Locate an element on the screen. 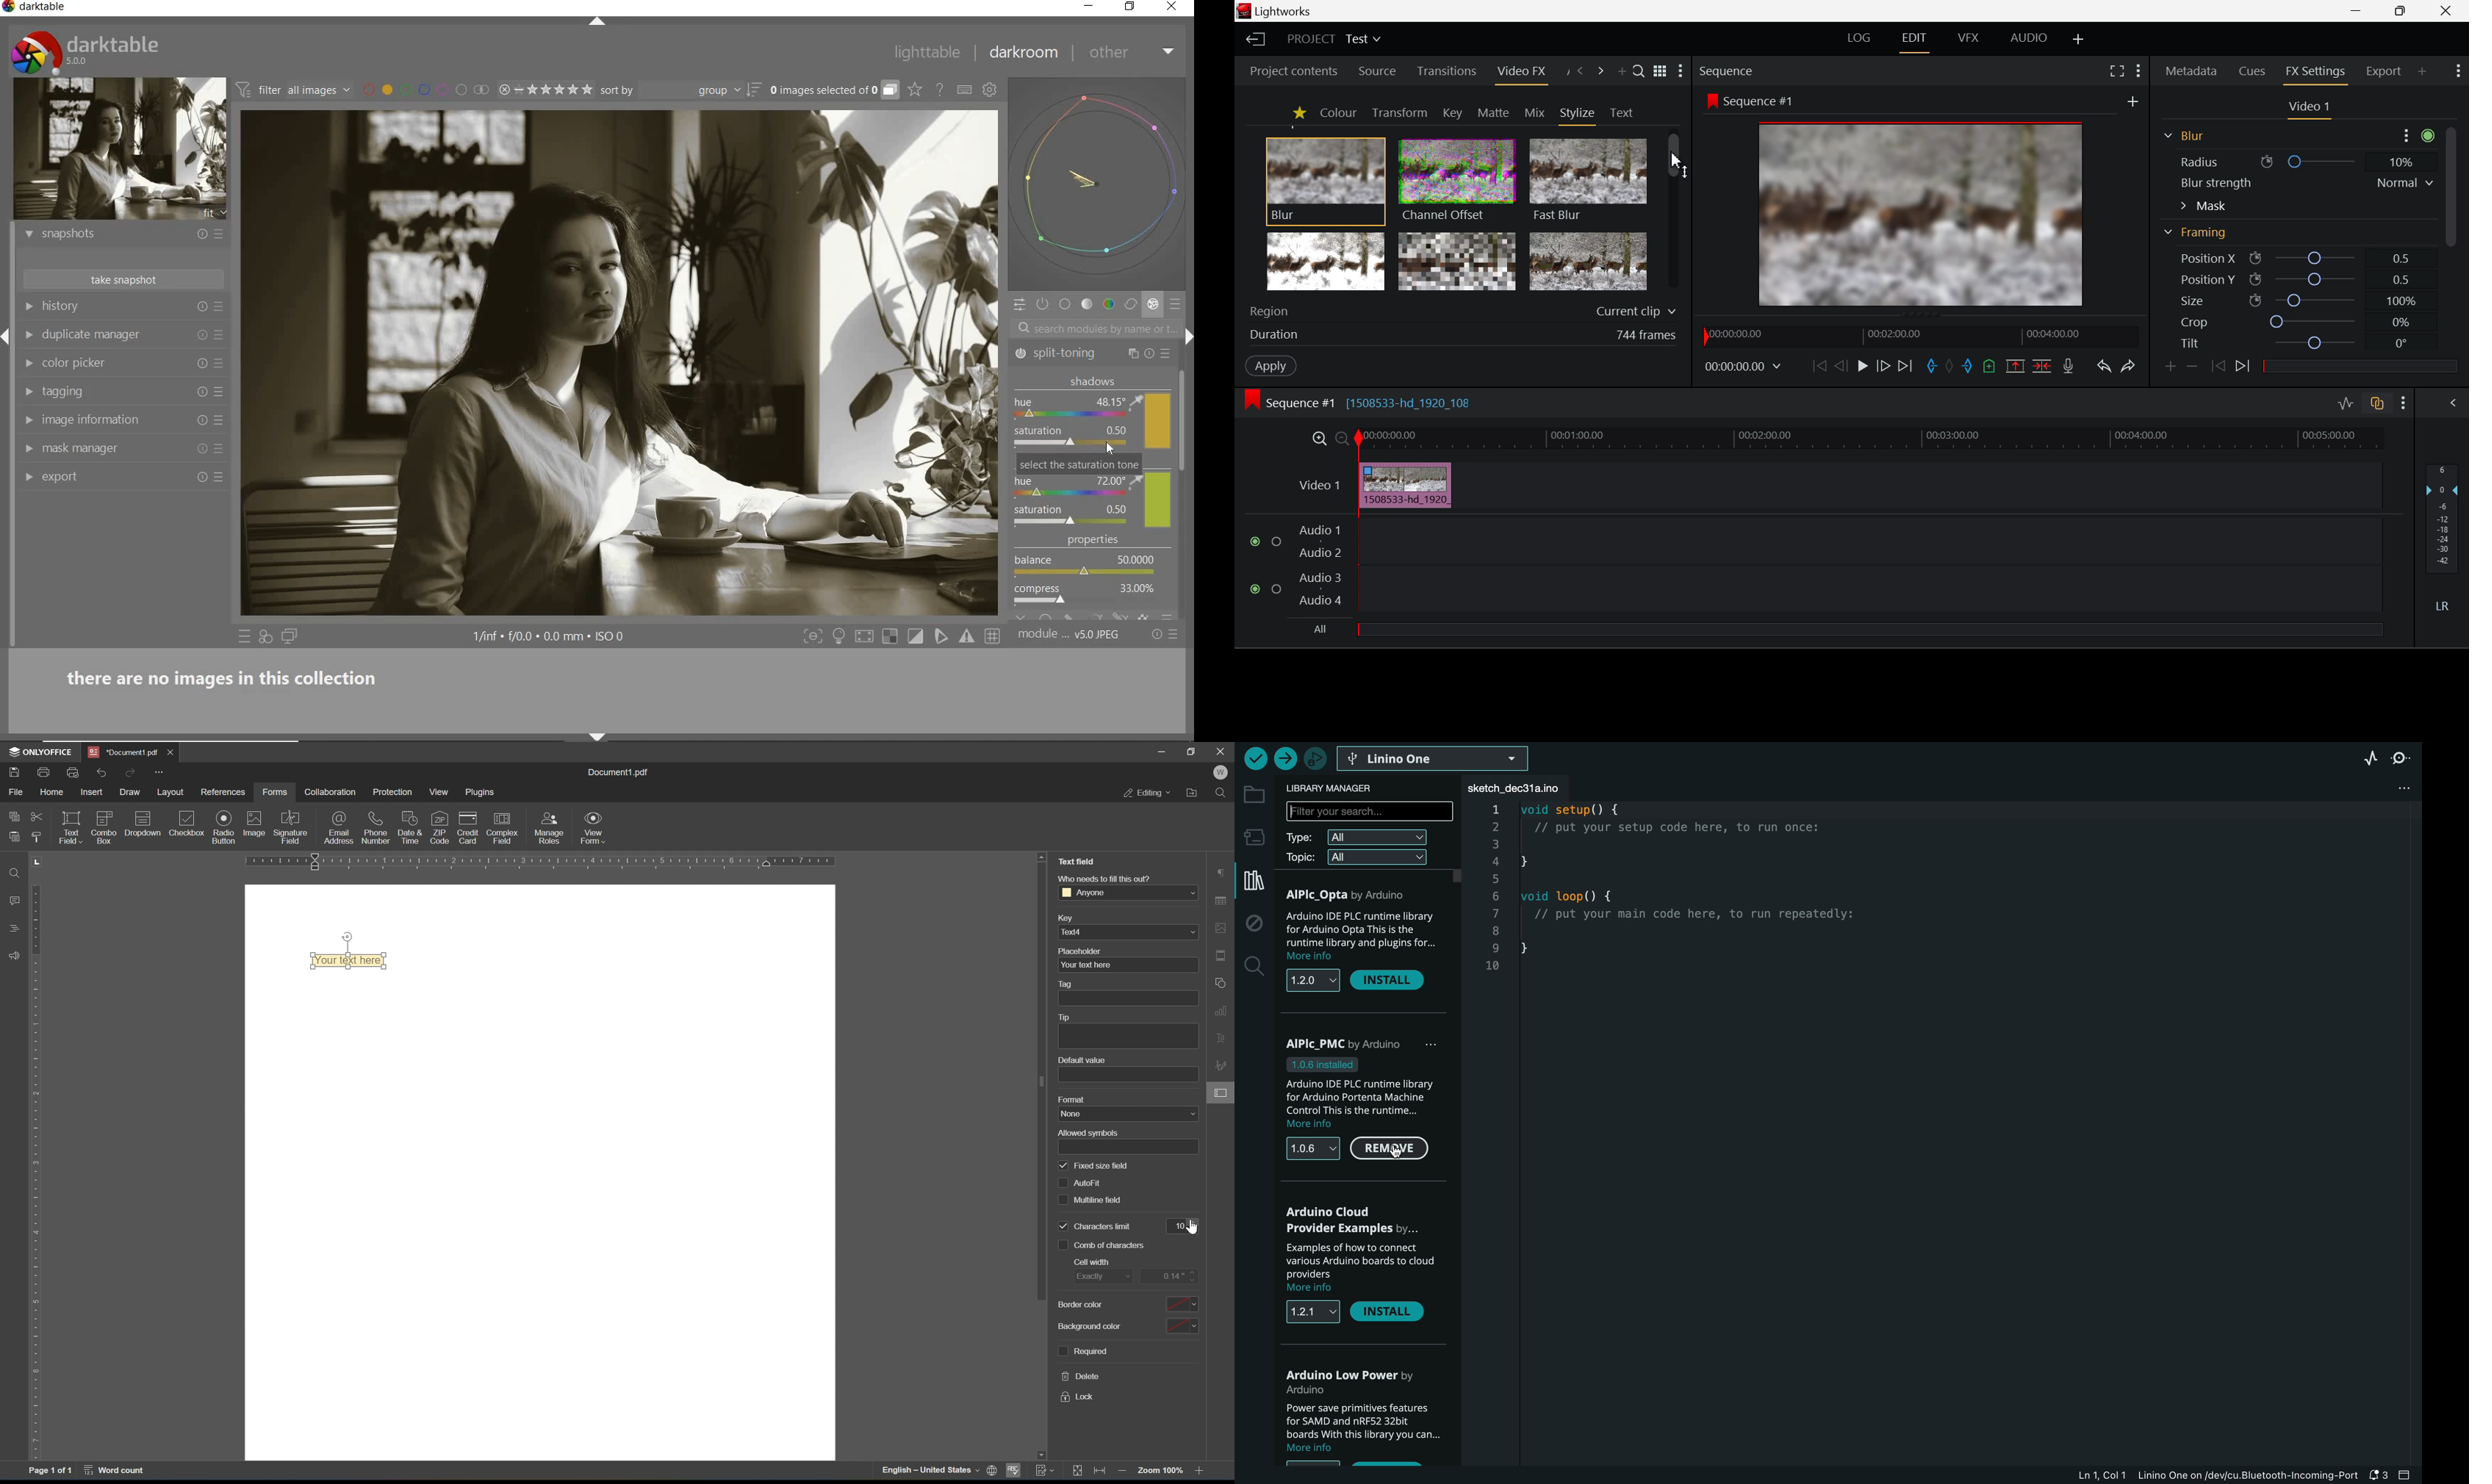  Text Panel Open is located at coordinates (1623, 112).